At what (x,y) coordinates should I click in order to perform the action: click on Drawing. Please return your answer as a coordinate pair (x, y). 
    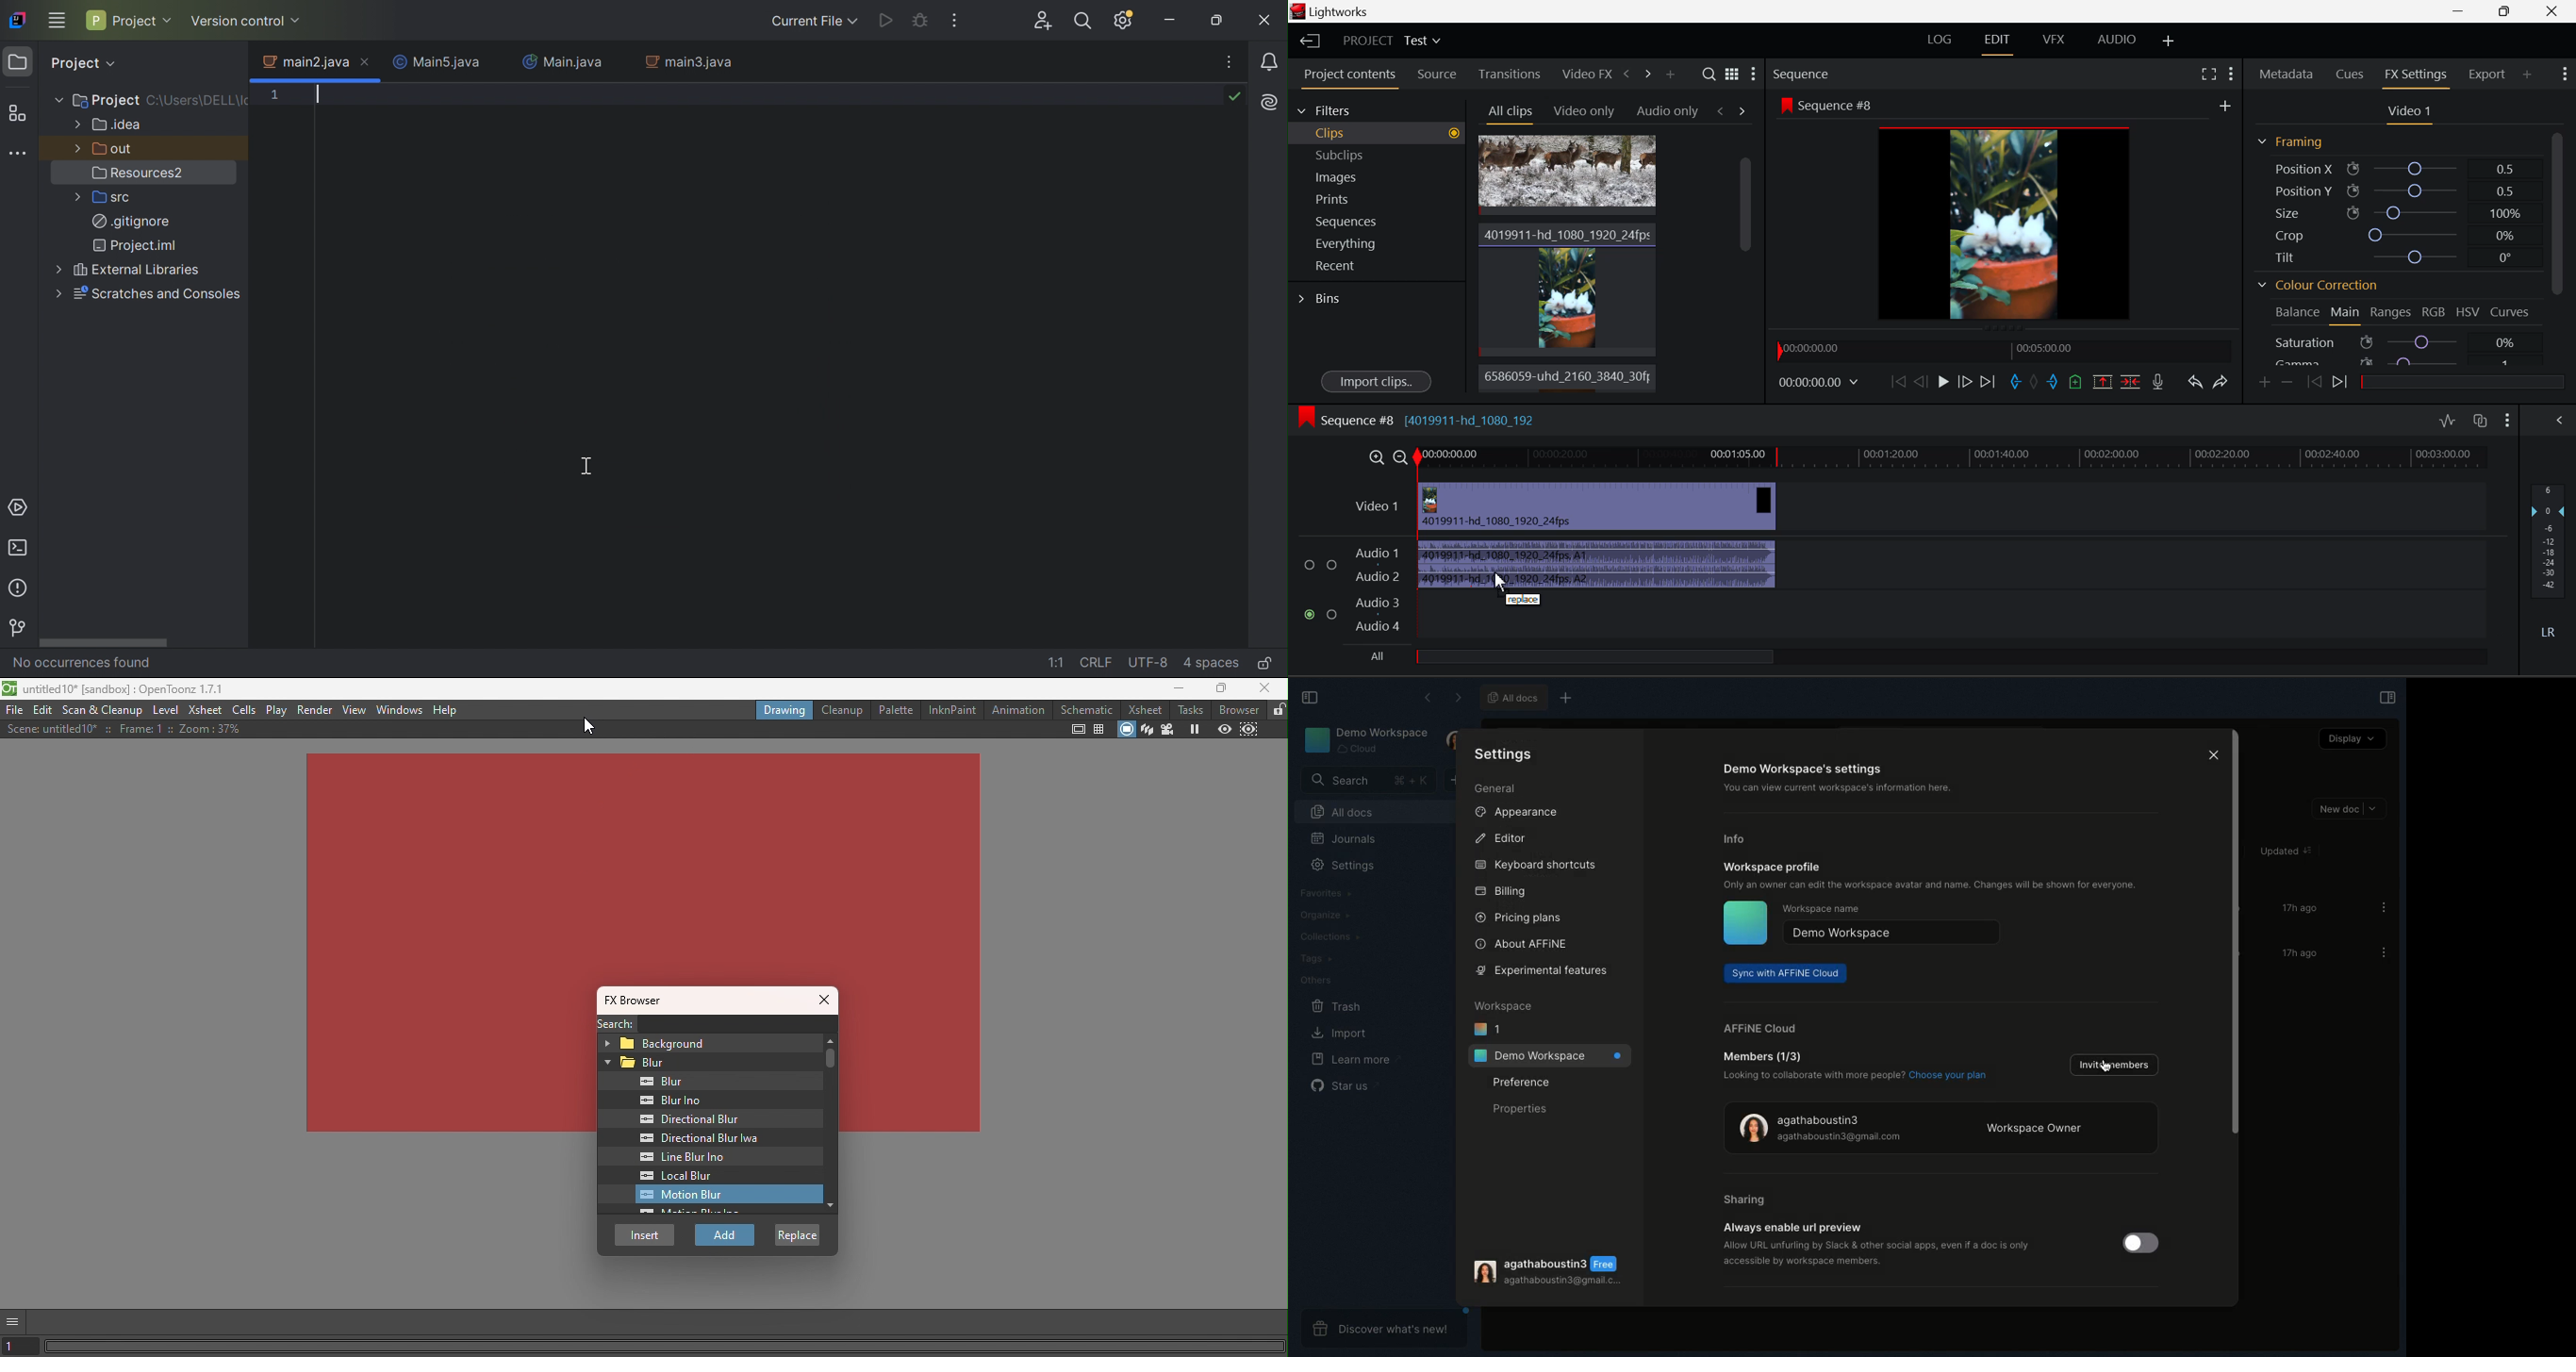
    Looking at the image, I should click on (784, 709).